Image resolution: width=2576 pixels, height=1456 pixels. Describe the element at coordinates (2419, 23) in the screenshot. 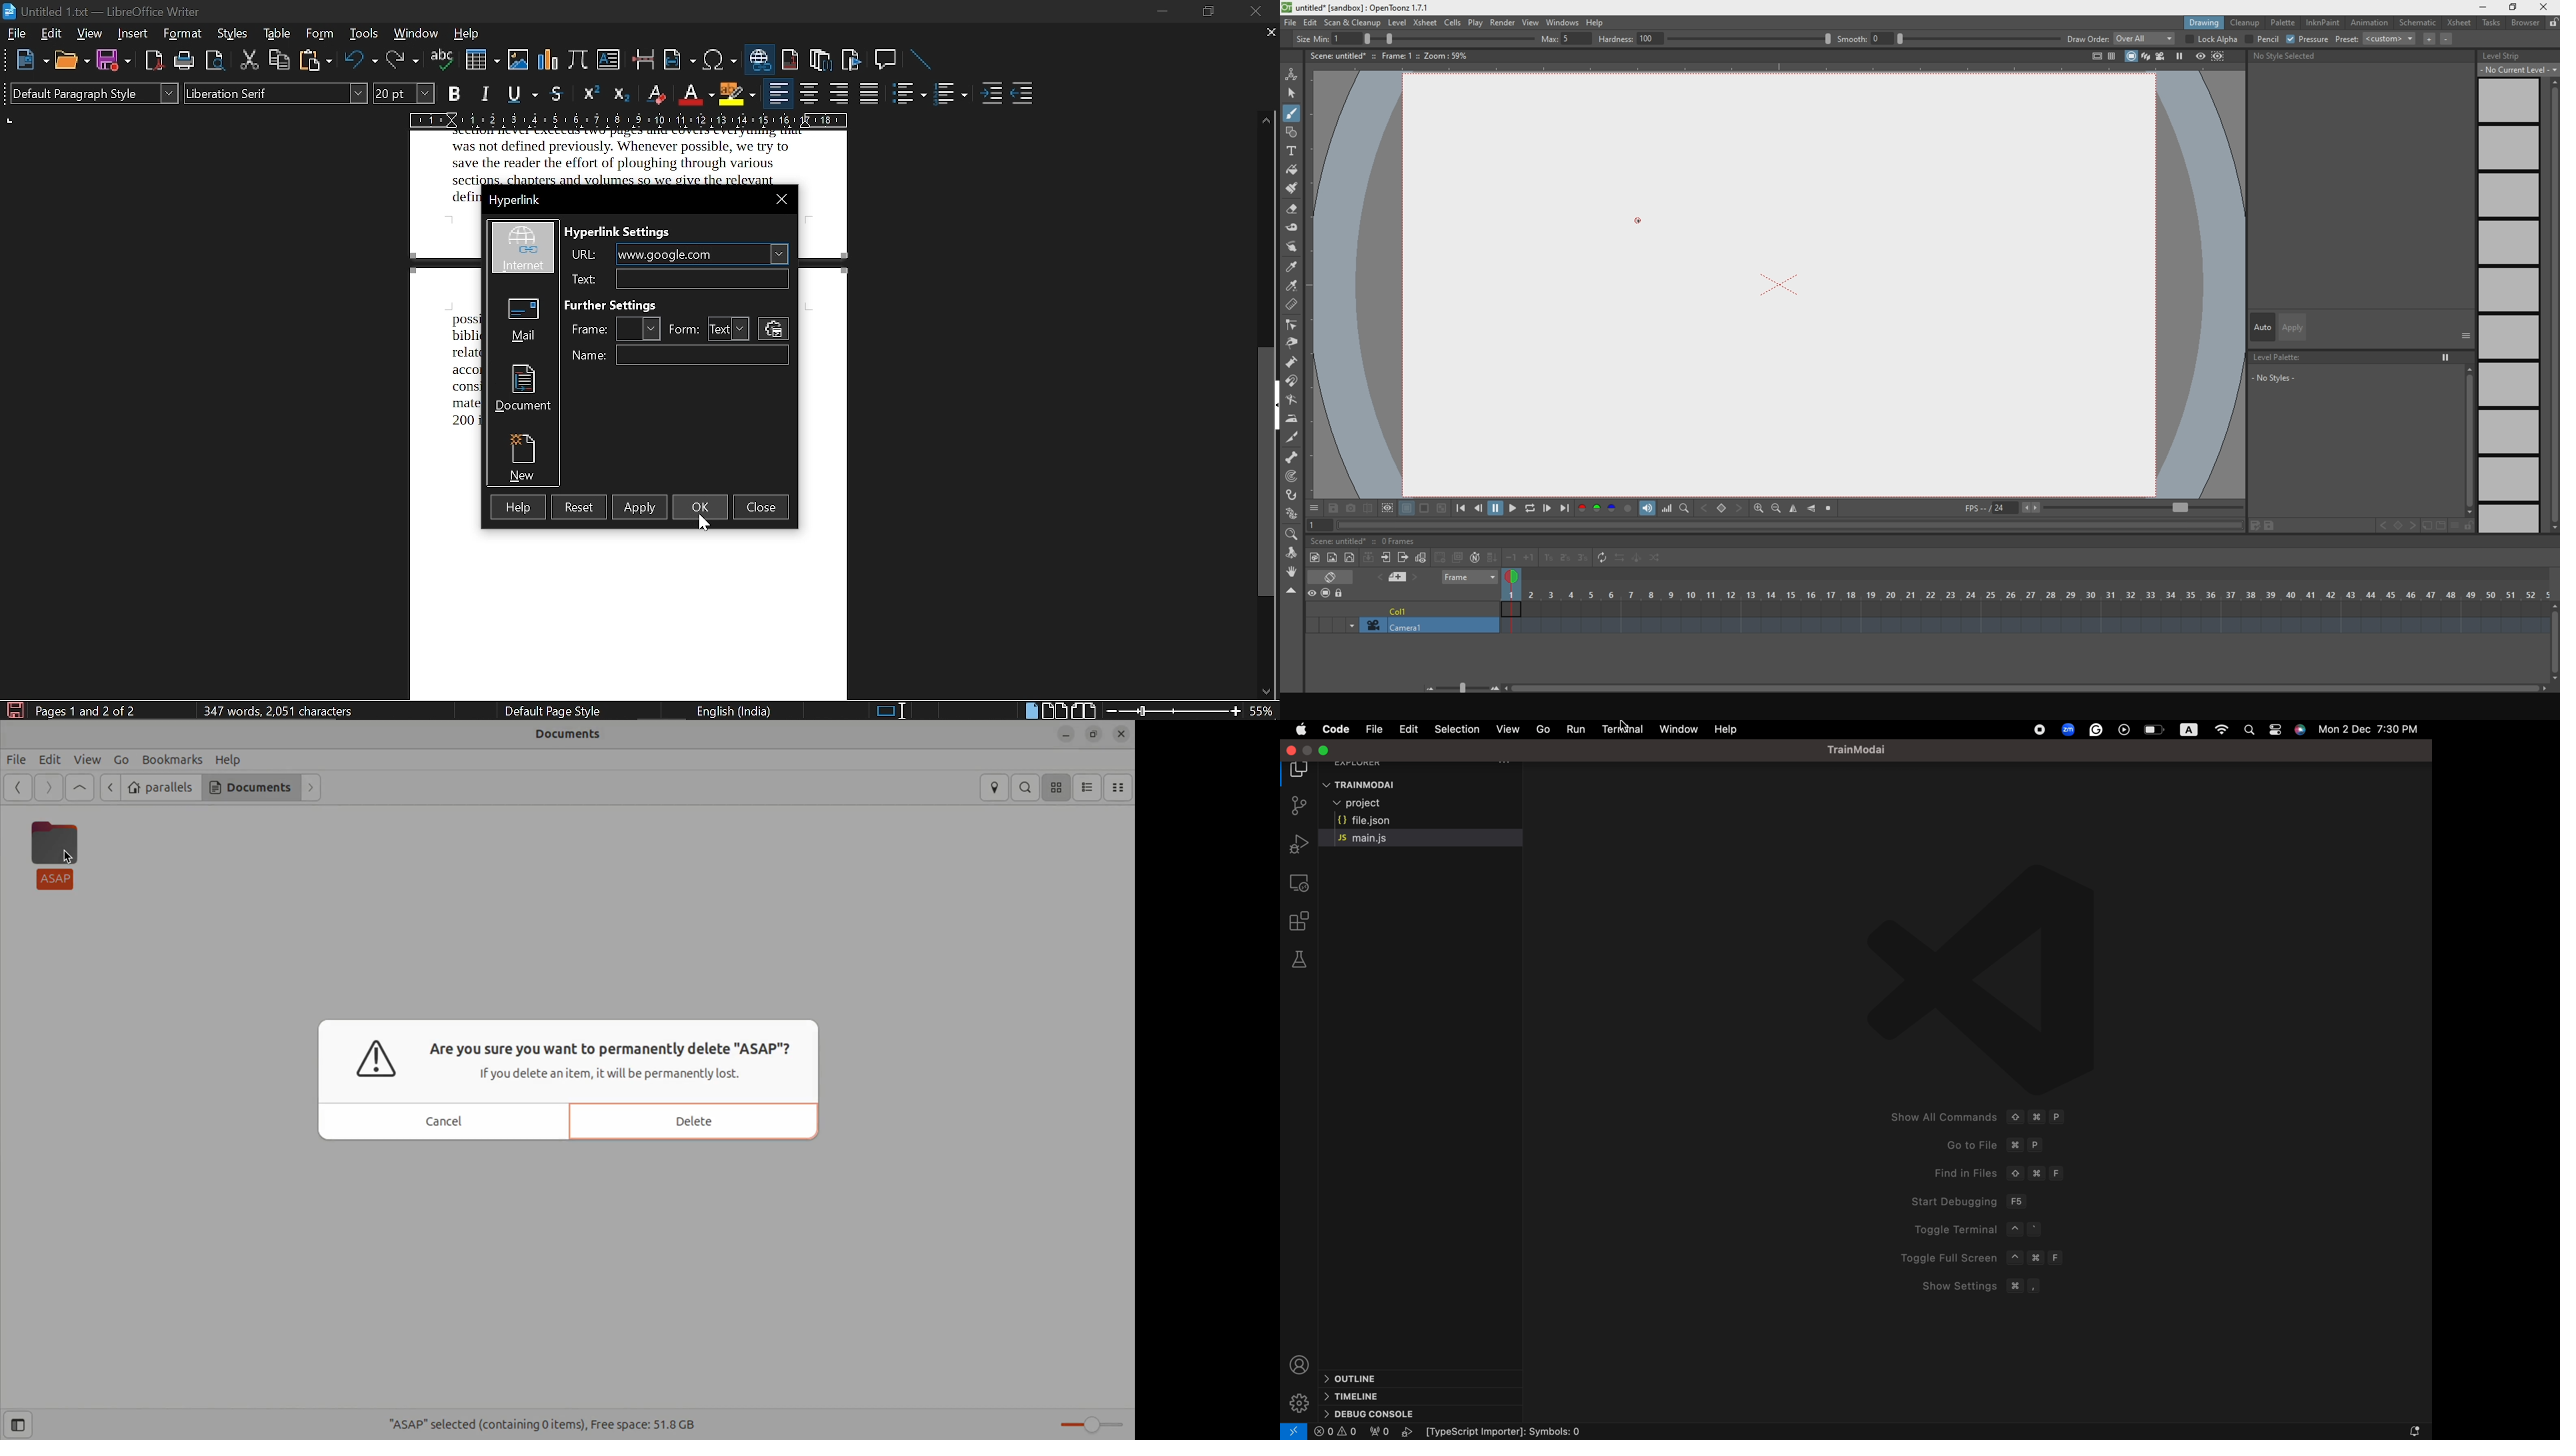

I see `schematic` at that location.